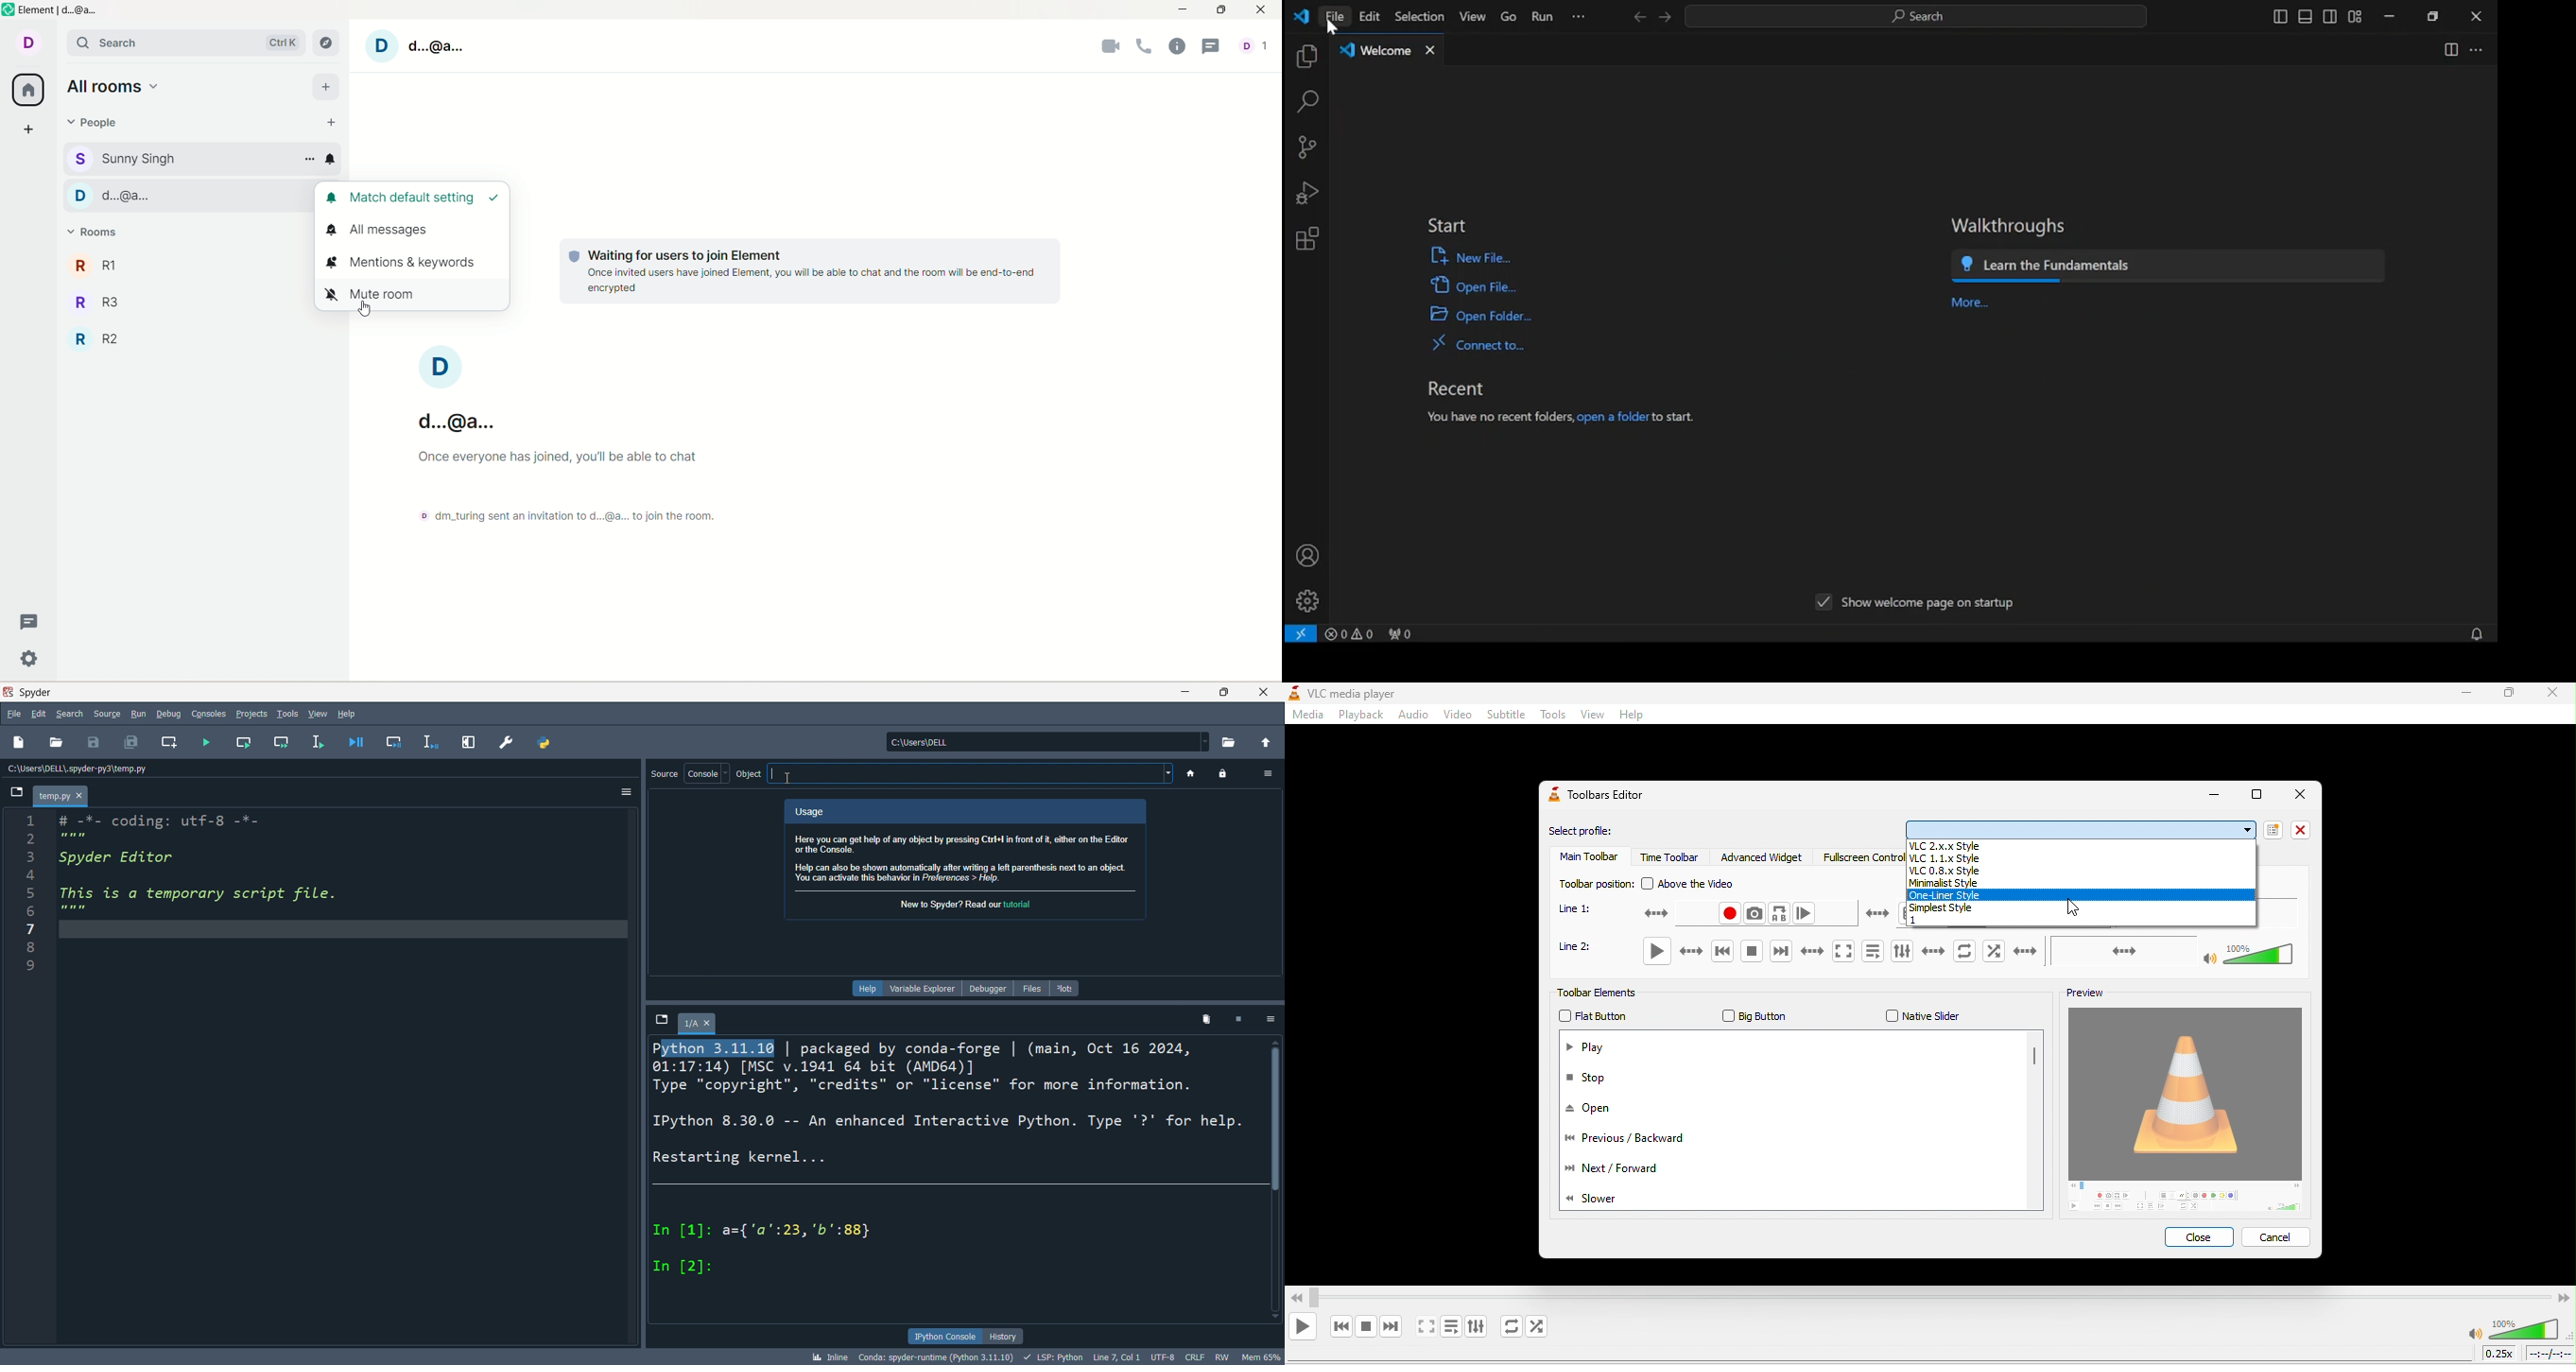  Describe the element at coordinates (1675, 949) in the screenshot. I see `play` at that location.